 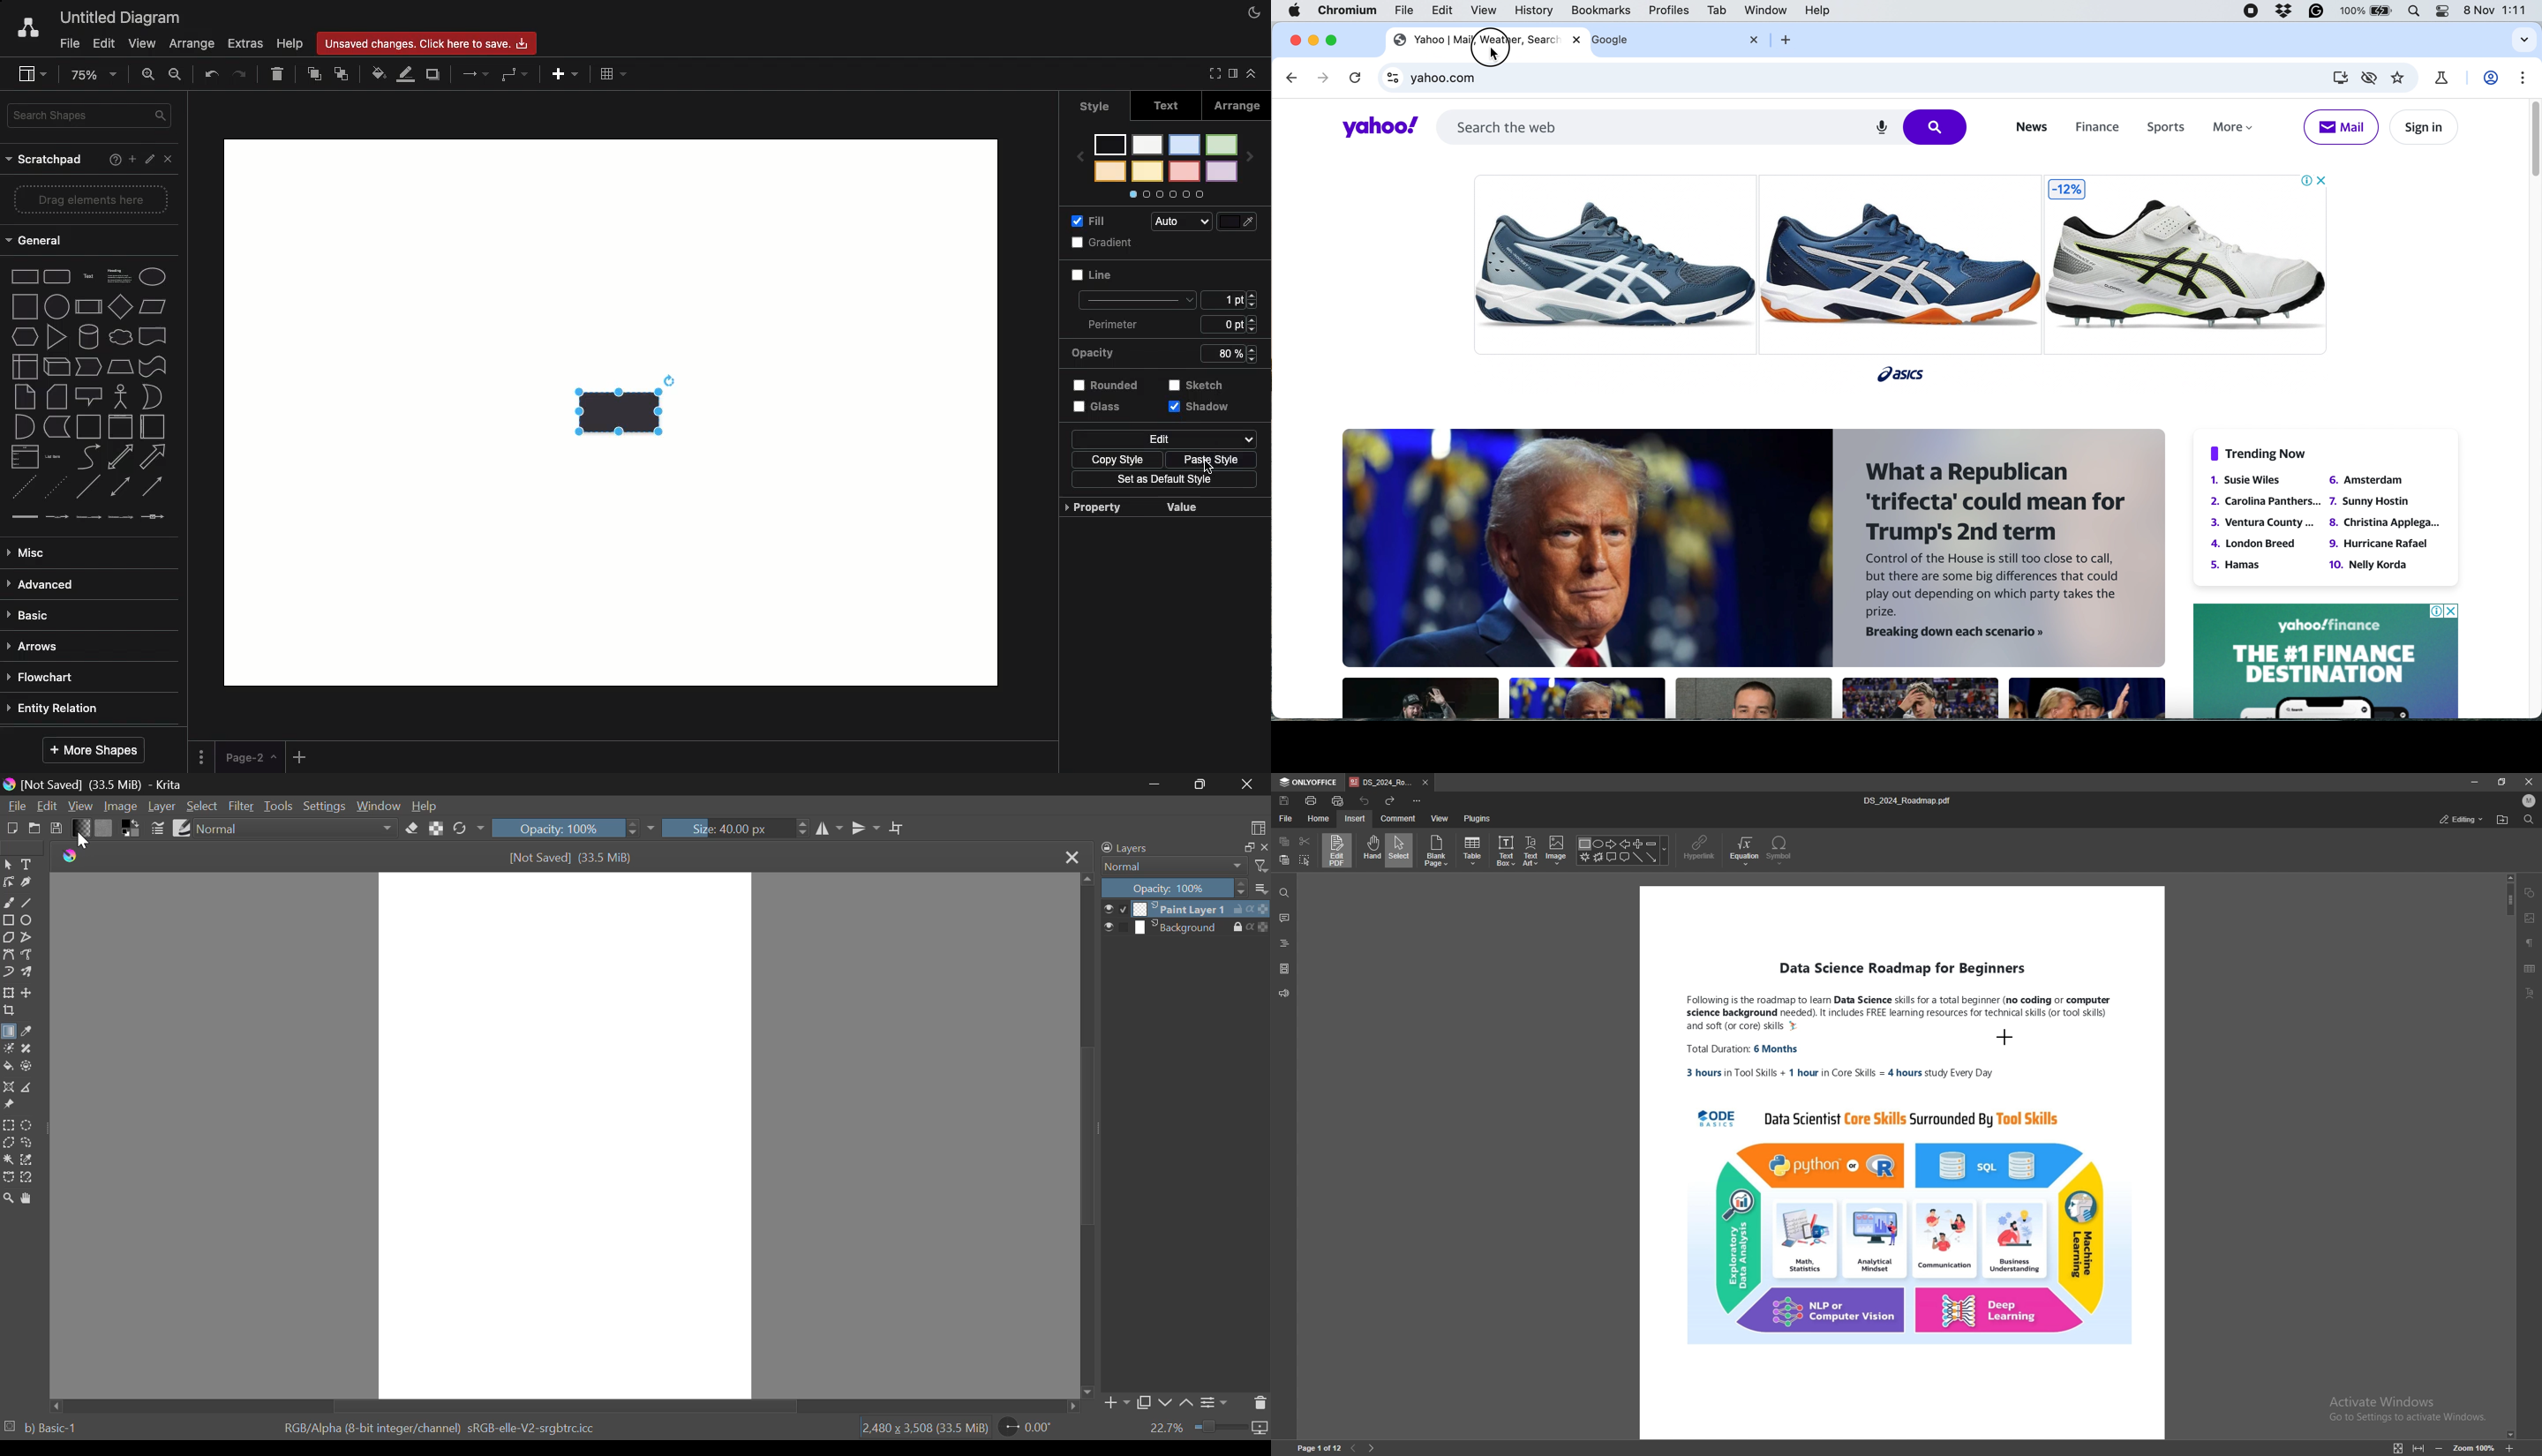 What do you see at coordinates (176, 74) in the screenshot?
I see `Zoom out` at bounding box center [176, 74].